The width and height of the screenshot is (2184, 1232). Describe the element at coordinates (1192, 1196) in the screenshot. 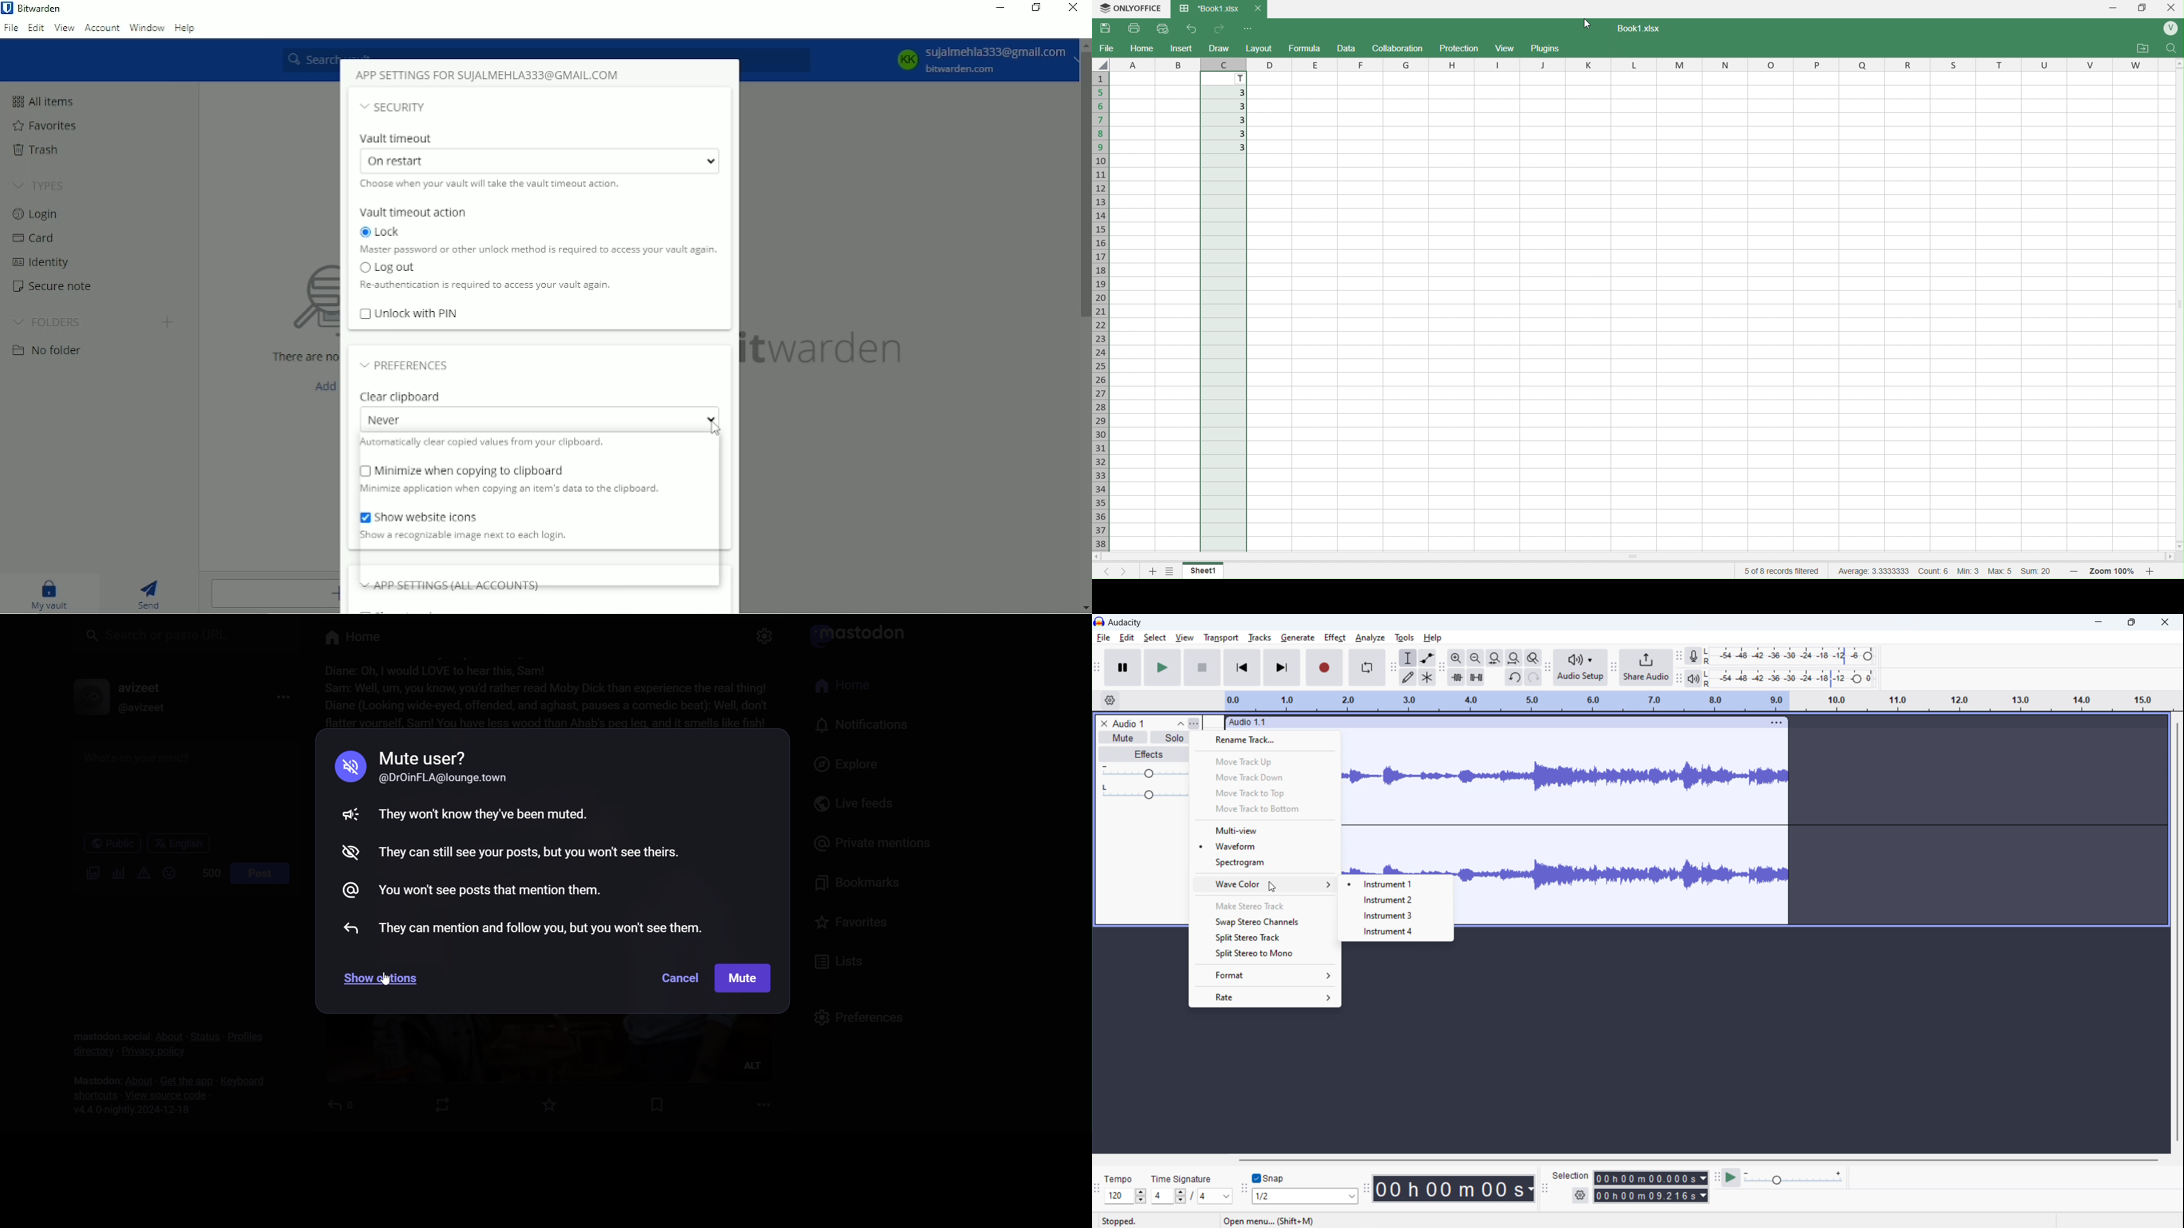

I see `set time signature` at that location.